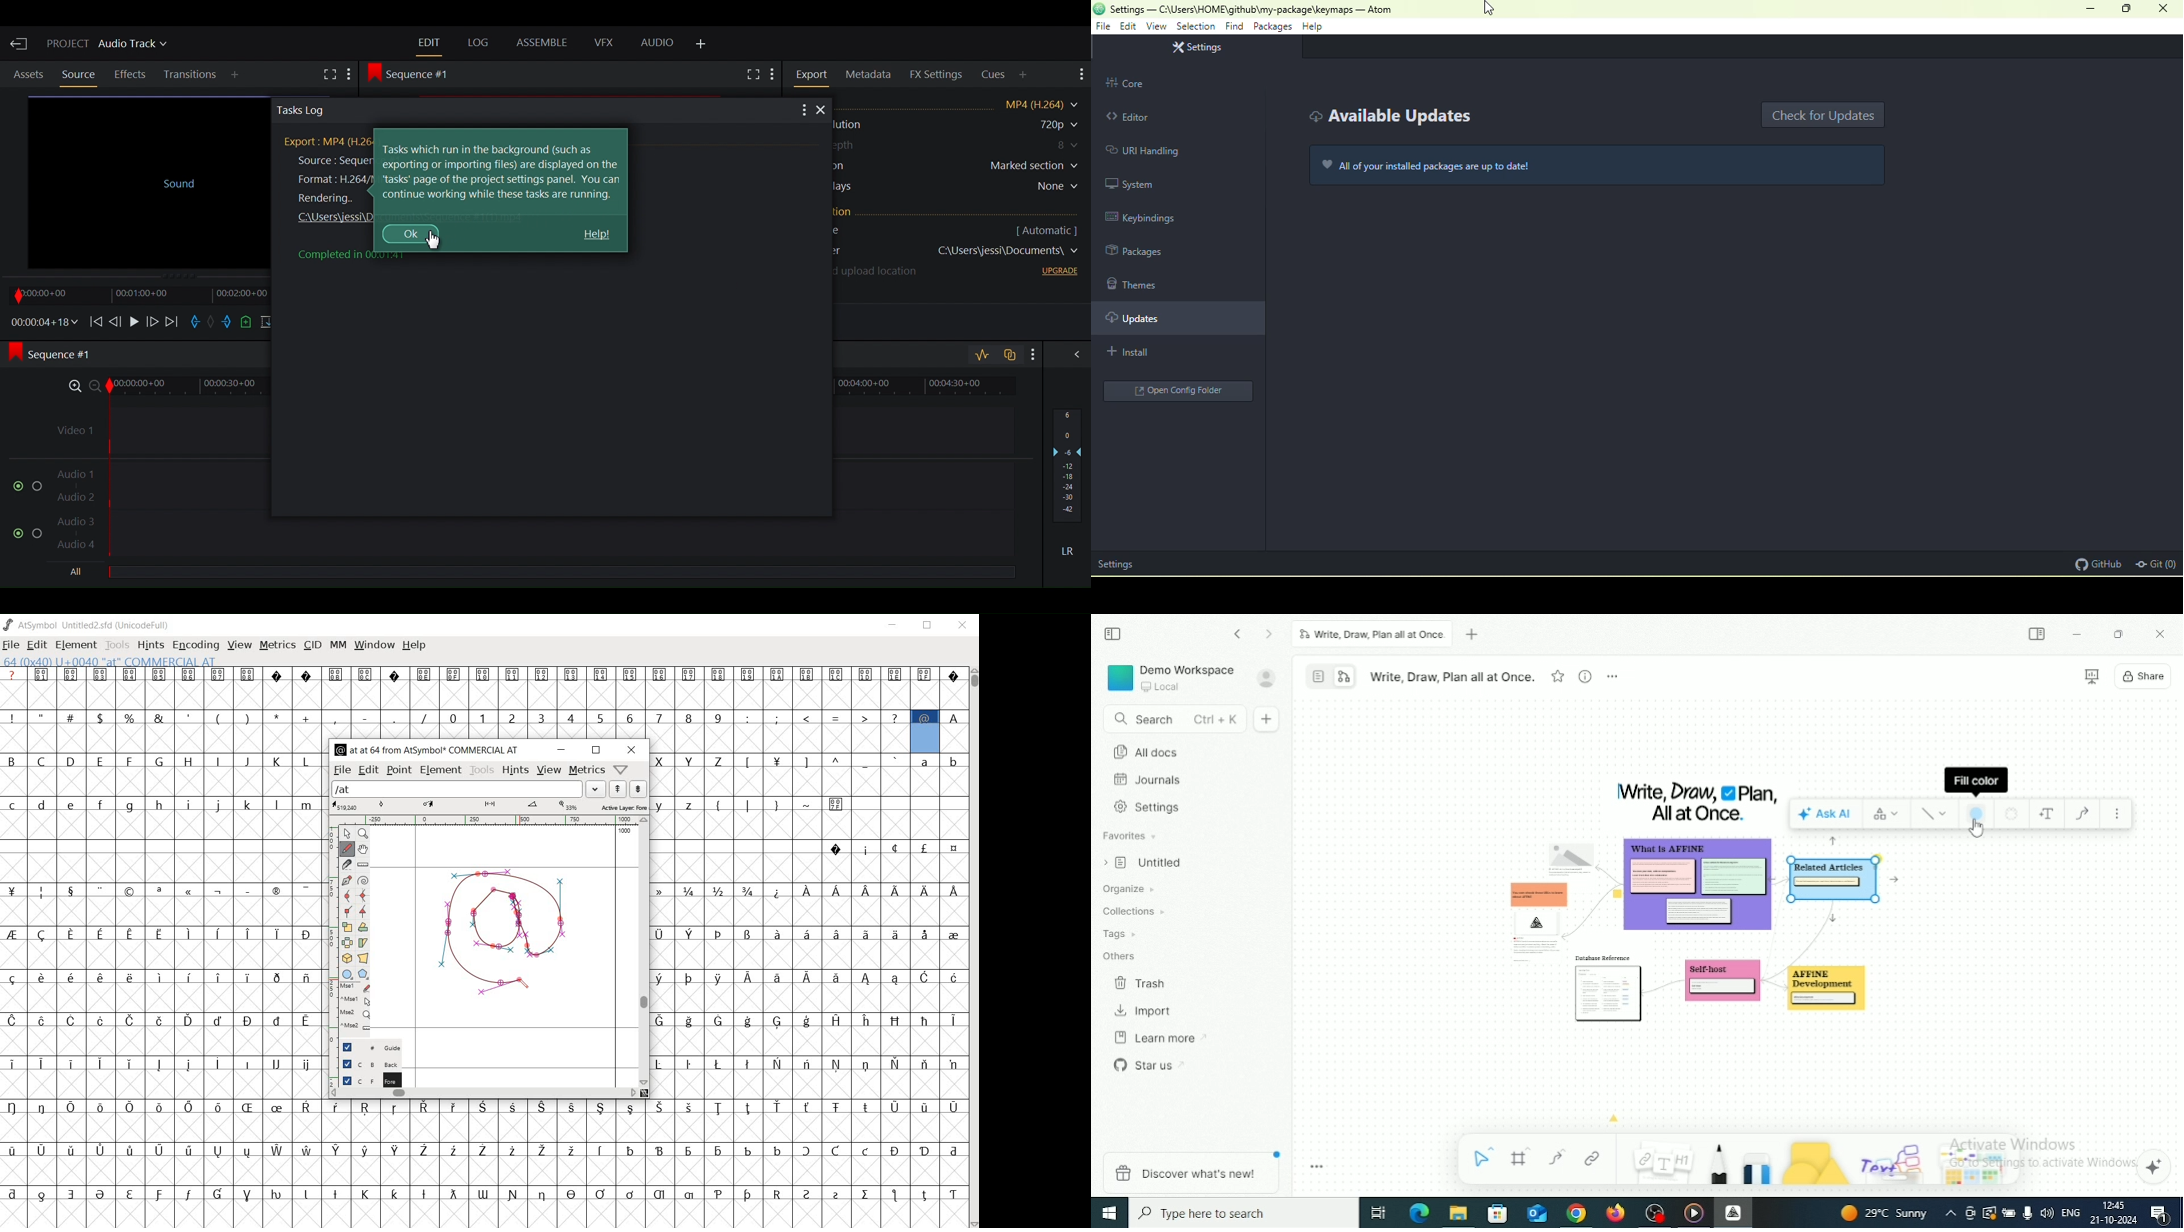  What do you see at coordinates (1161, 1038) in the screenshot?
I see `Learn more` at bounding box center [1161, 1038].